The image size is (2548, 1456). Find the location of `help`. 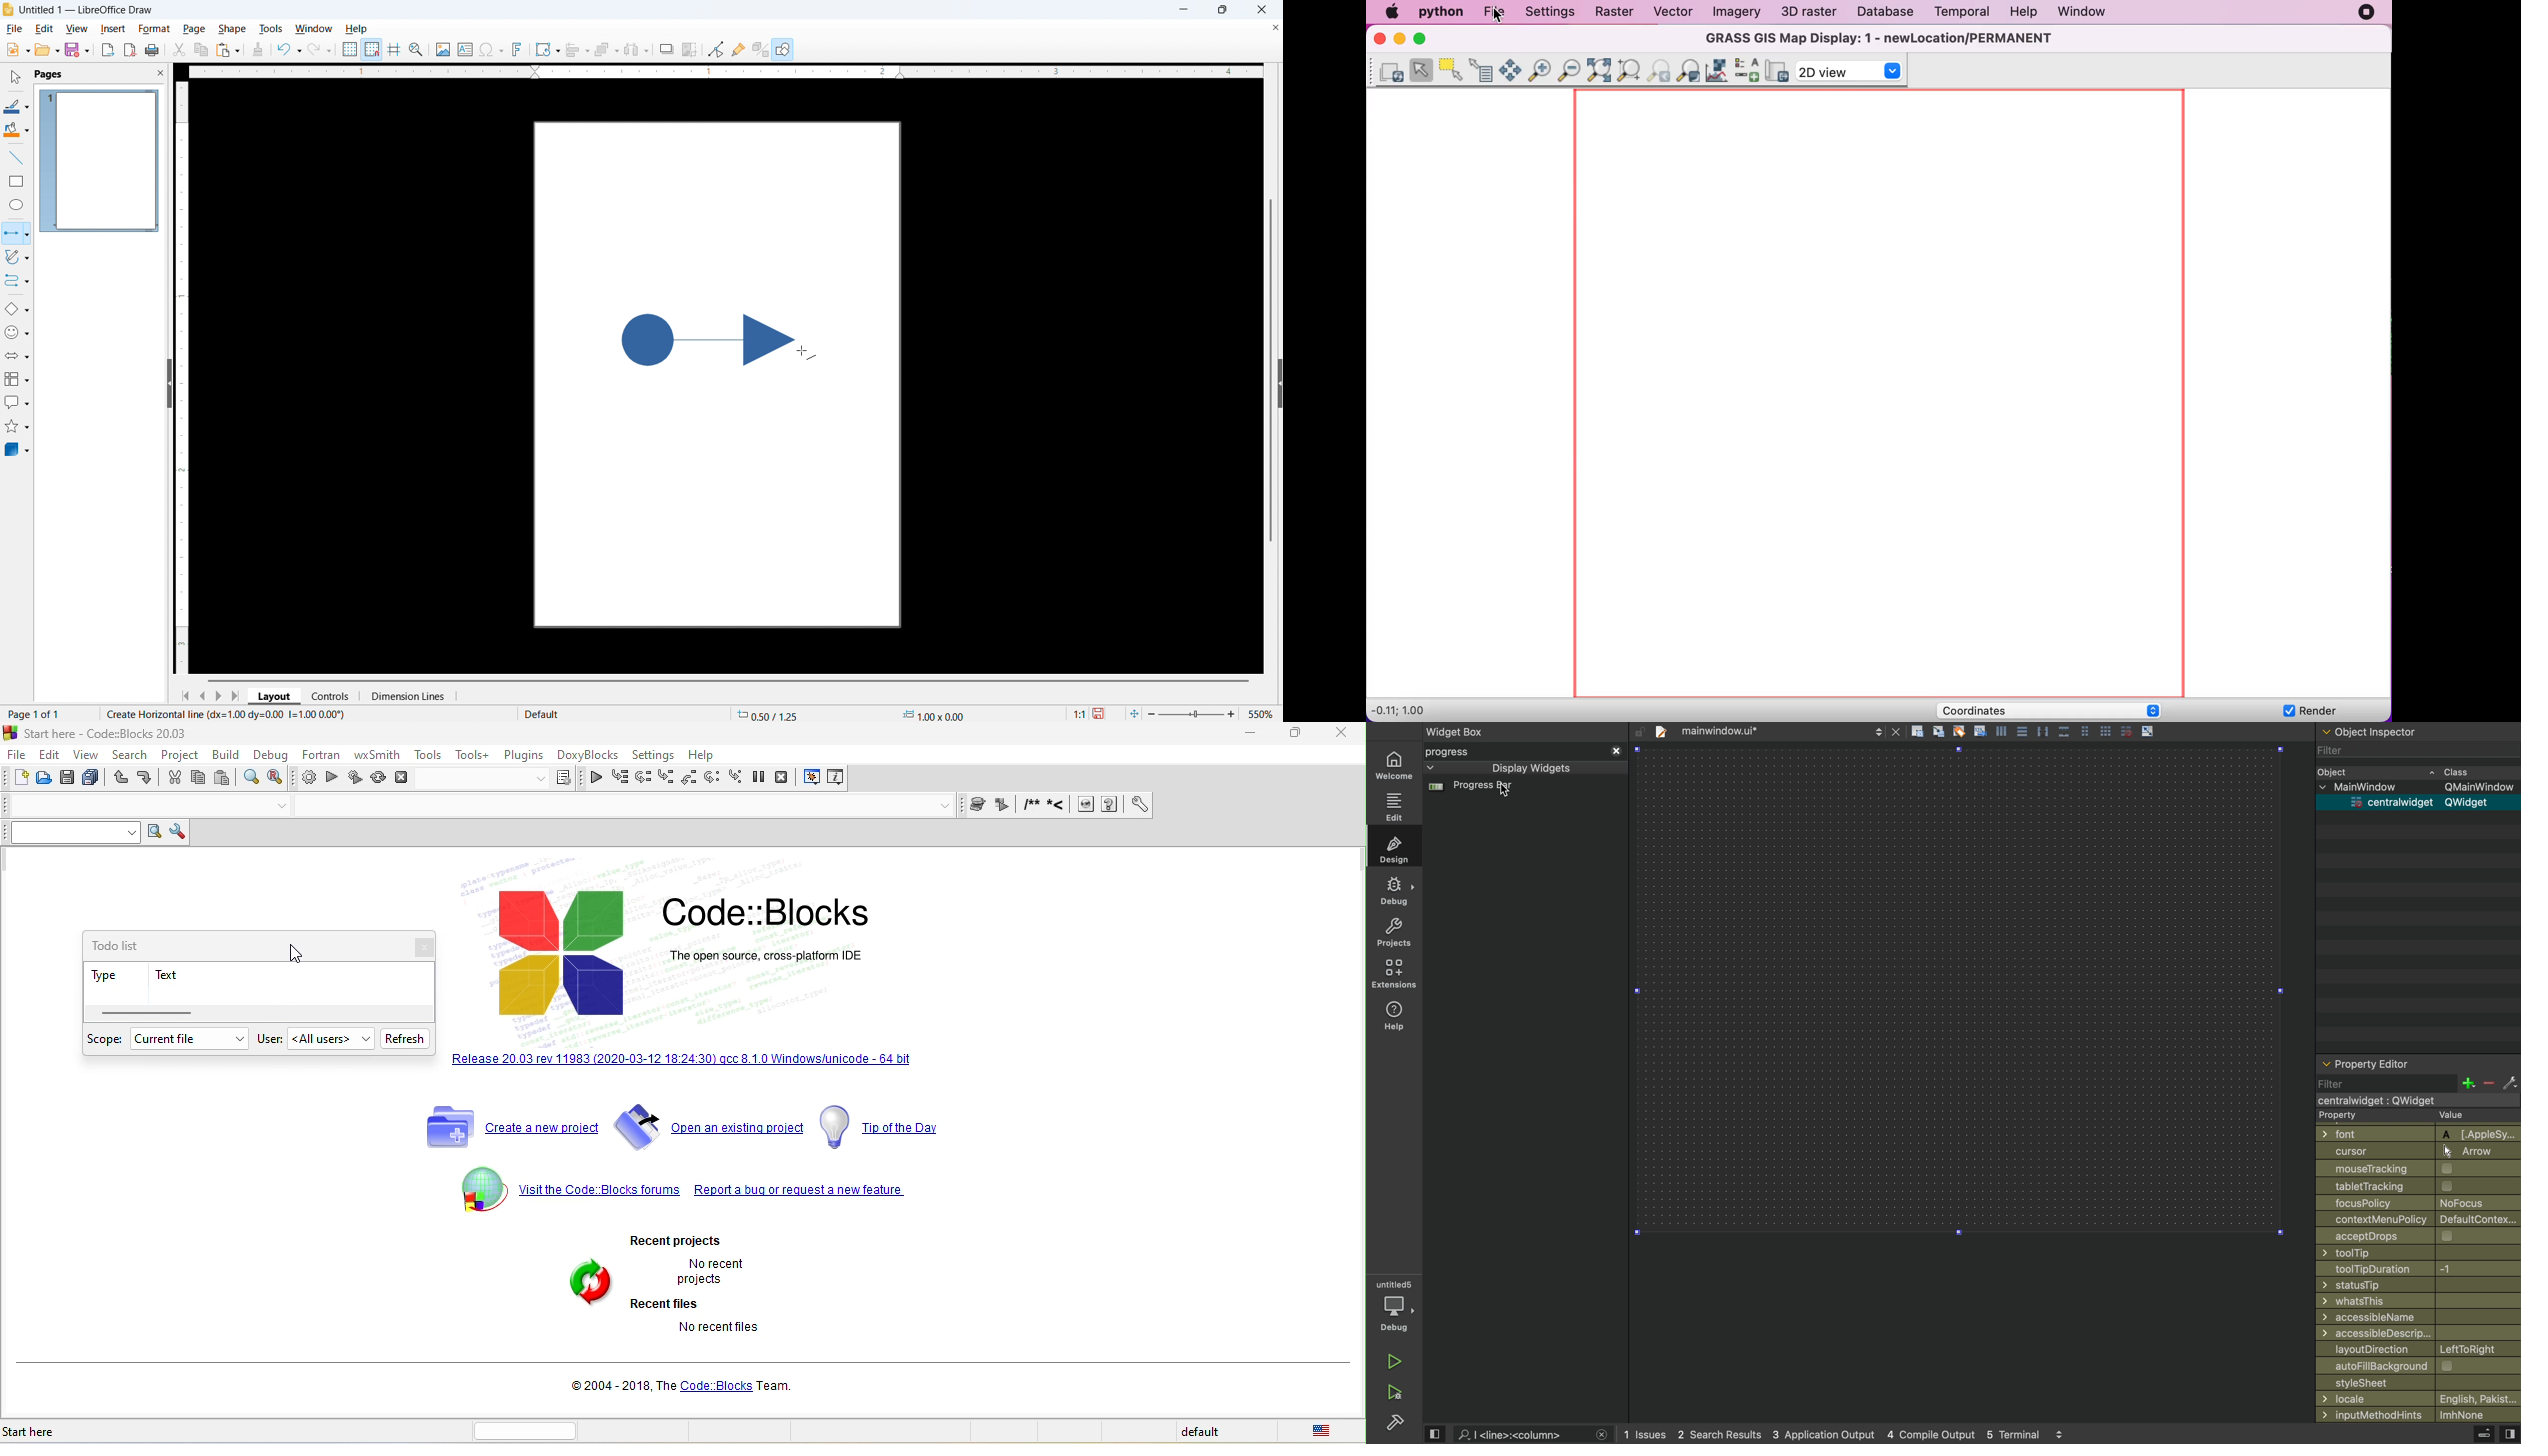

help is located at coordinates (705, 756).